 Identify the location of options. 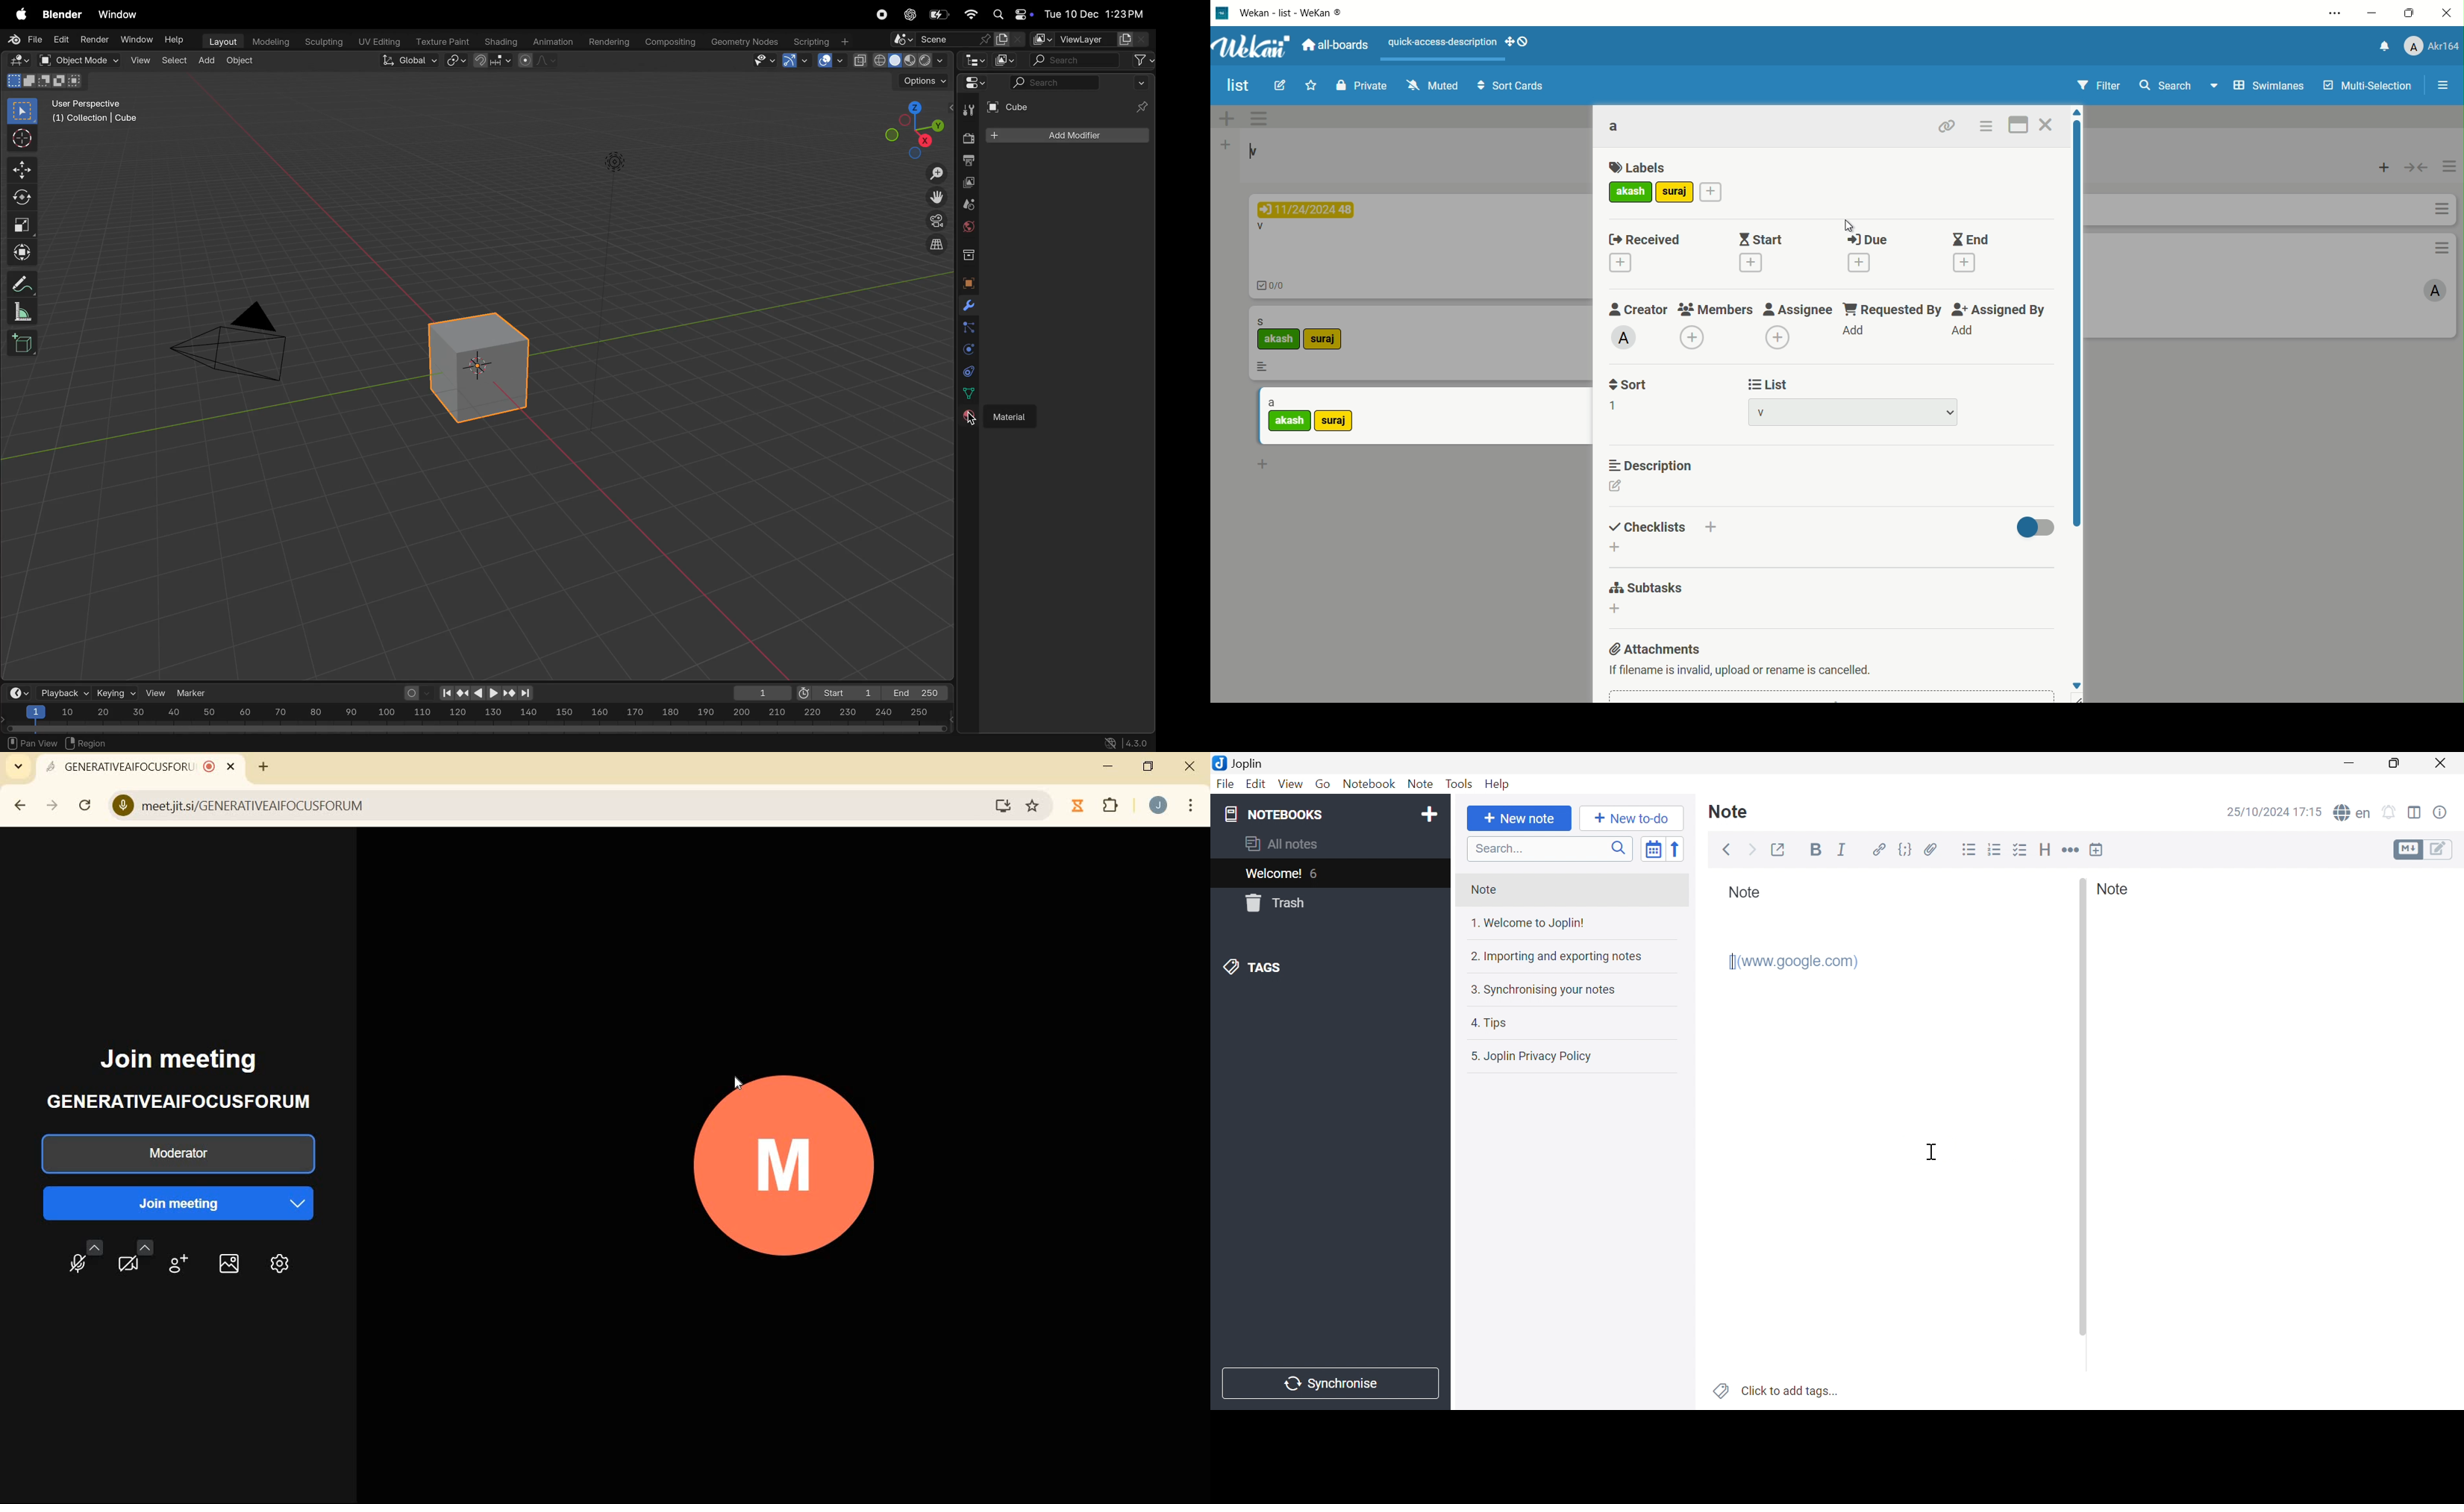
(1257, 119).